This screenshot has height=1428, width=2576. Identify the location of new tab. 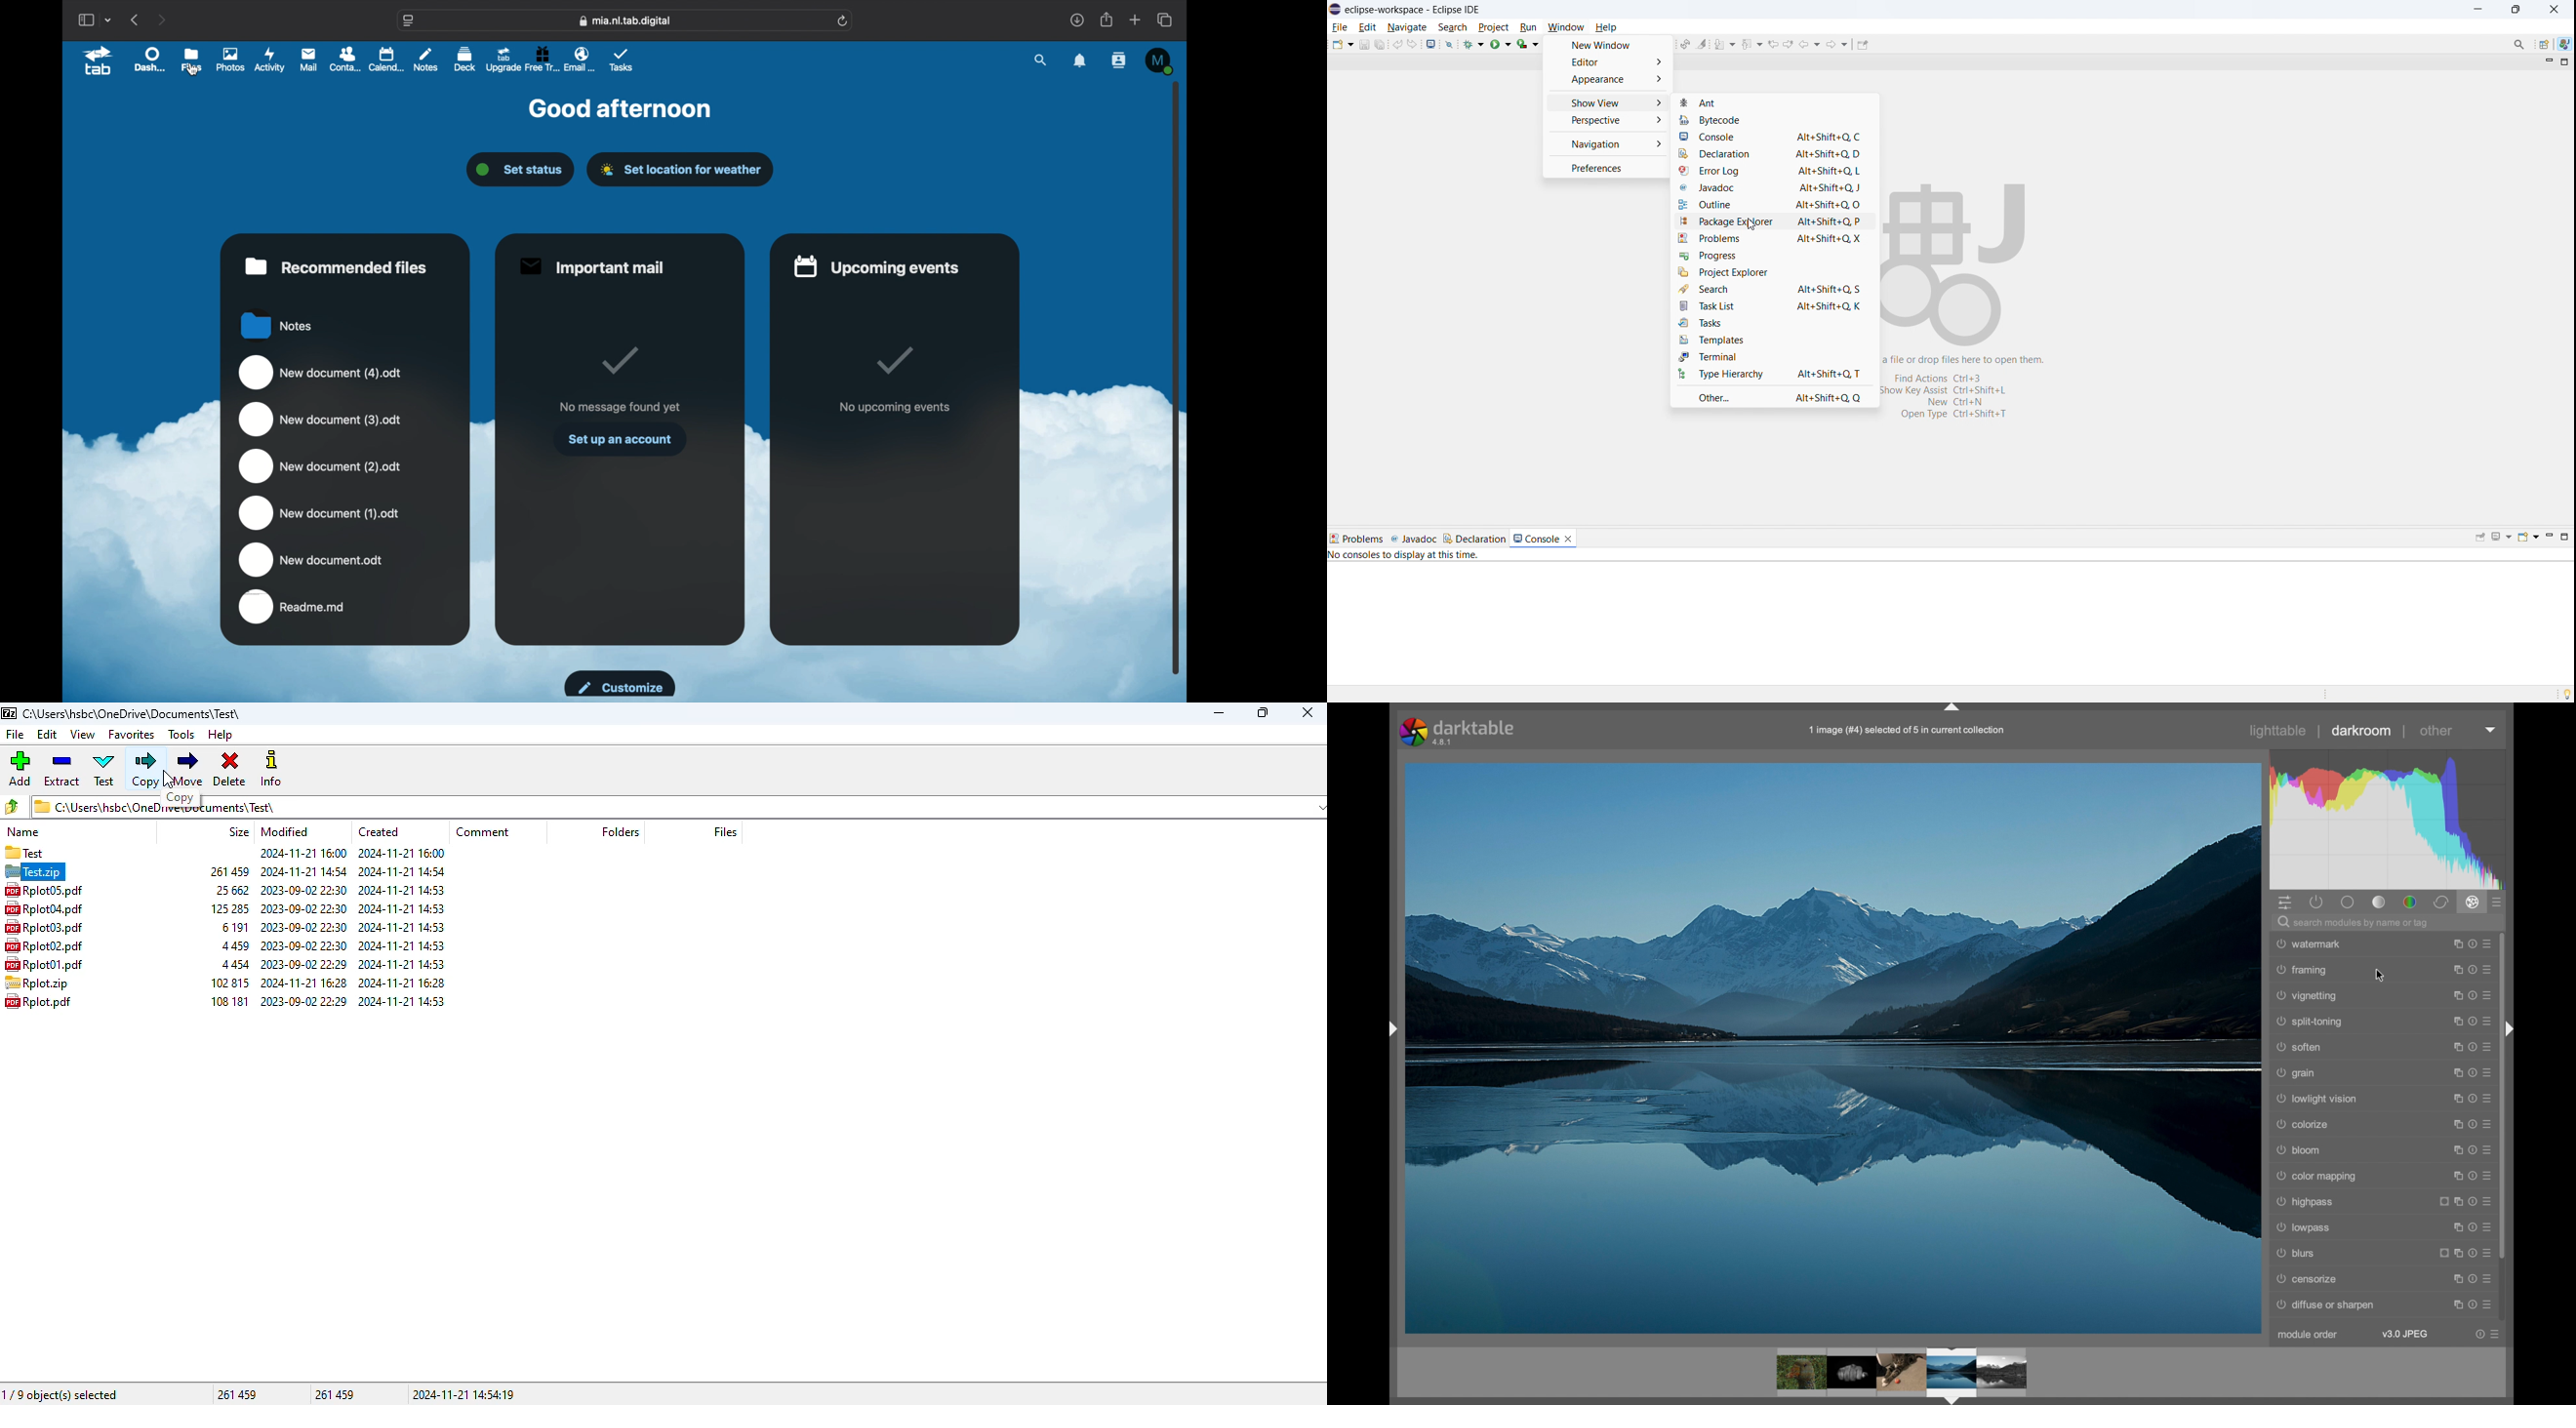
(1135, 20).